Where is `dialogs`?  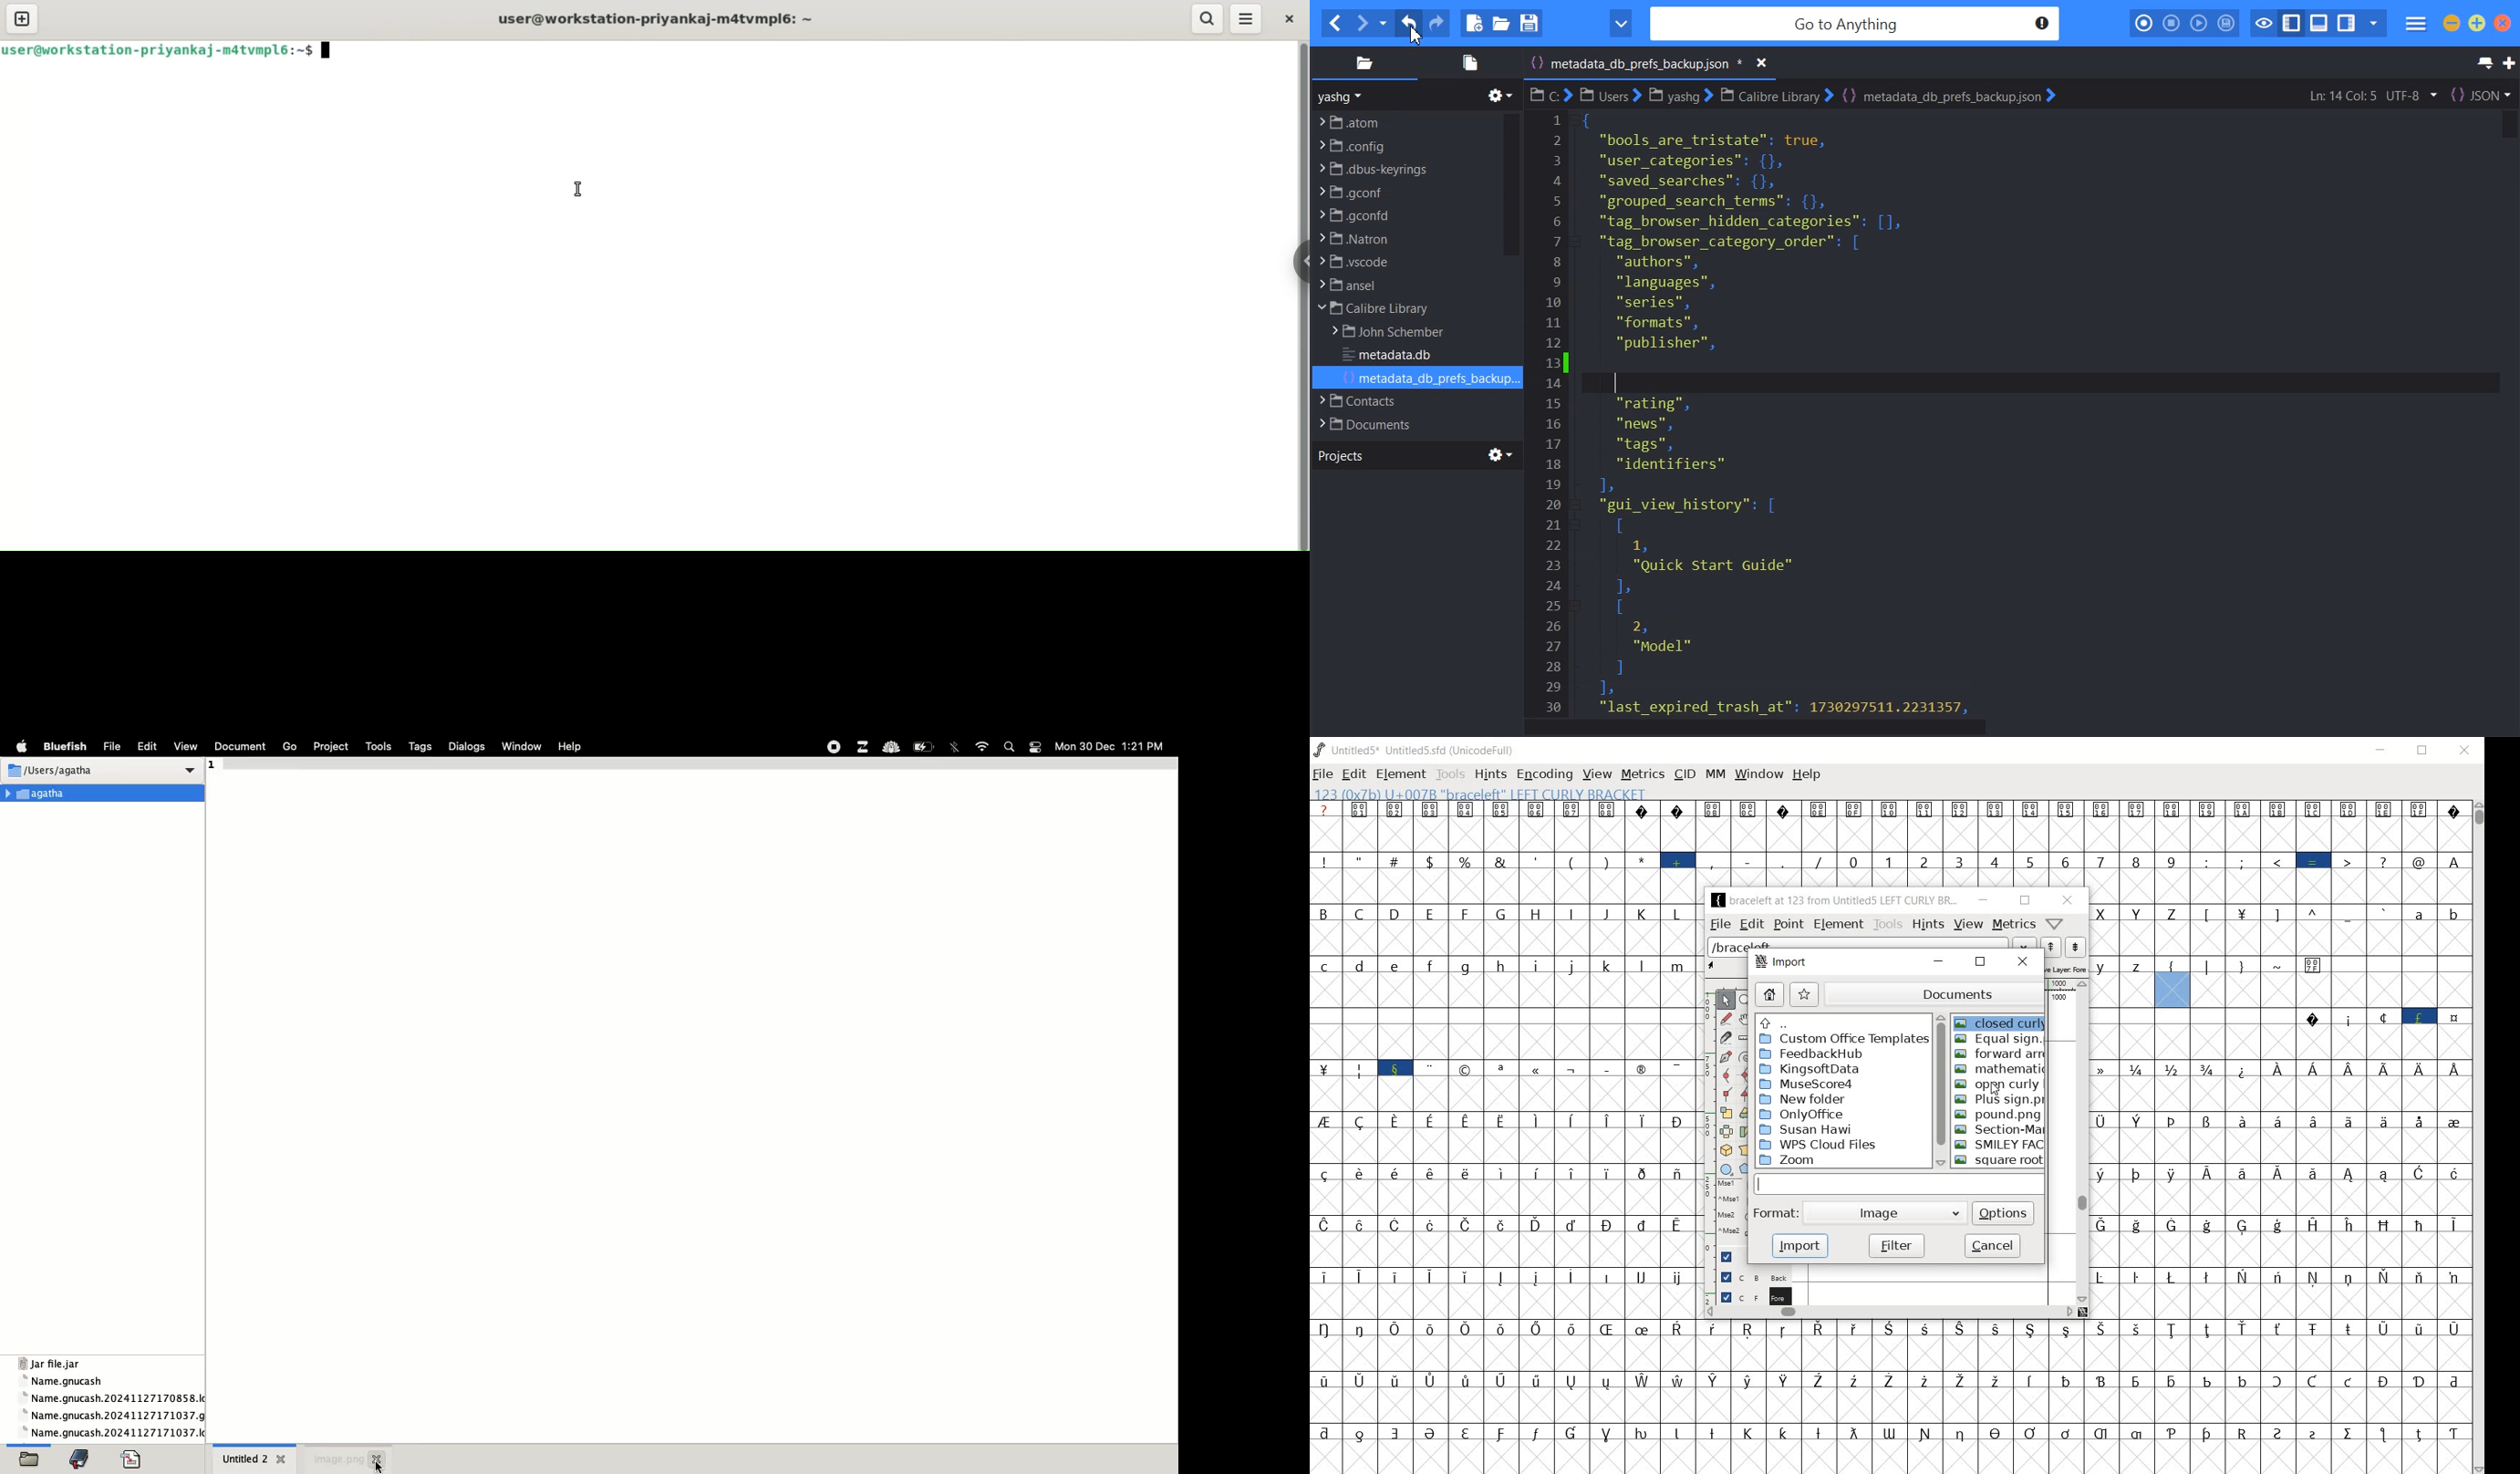 dialogs is located at coordinates (468, 748).